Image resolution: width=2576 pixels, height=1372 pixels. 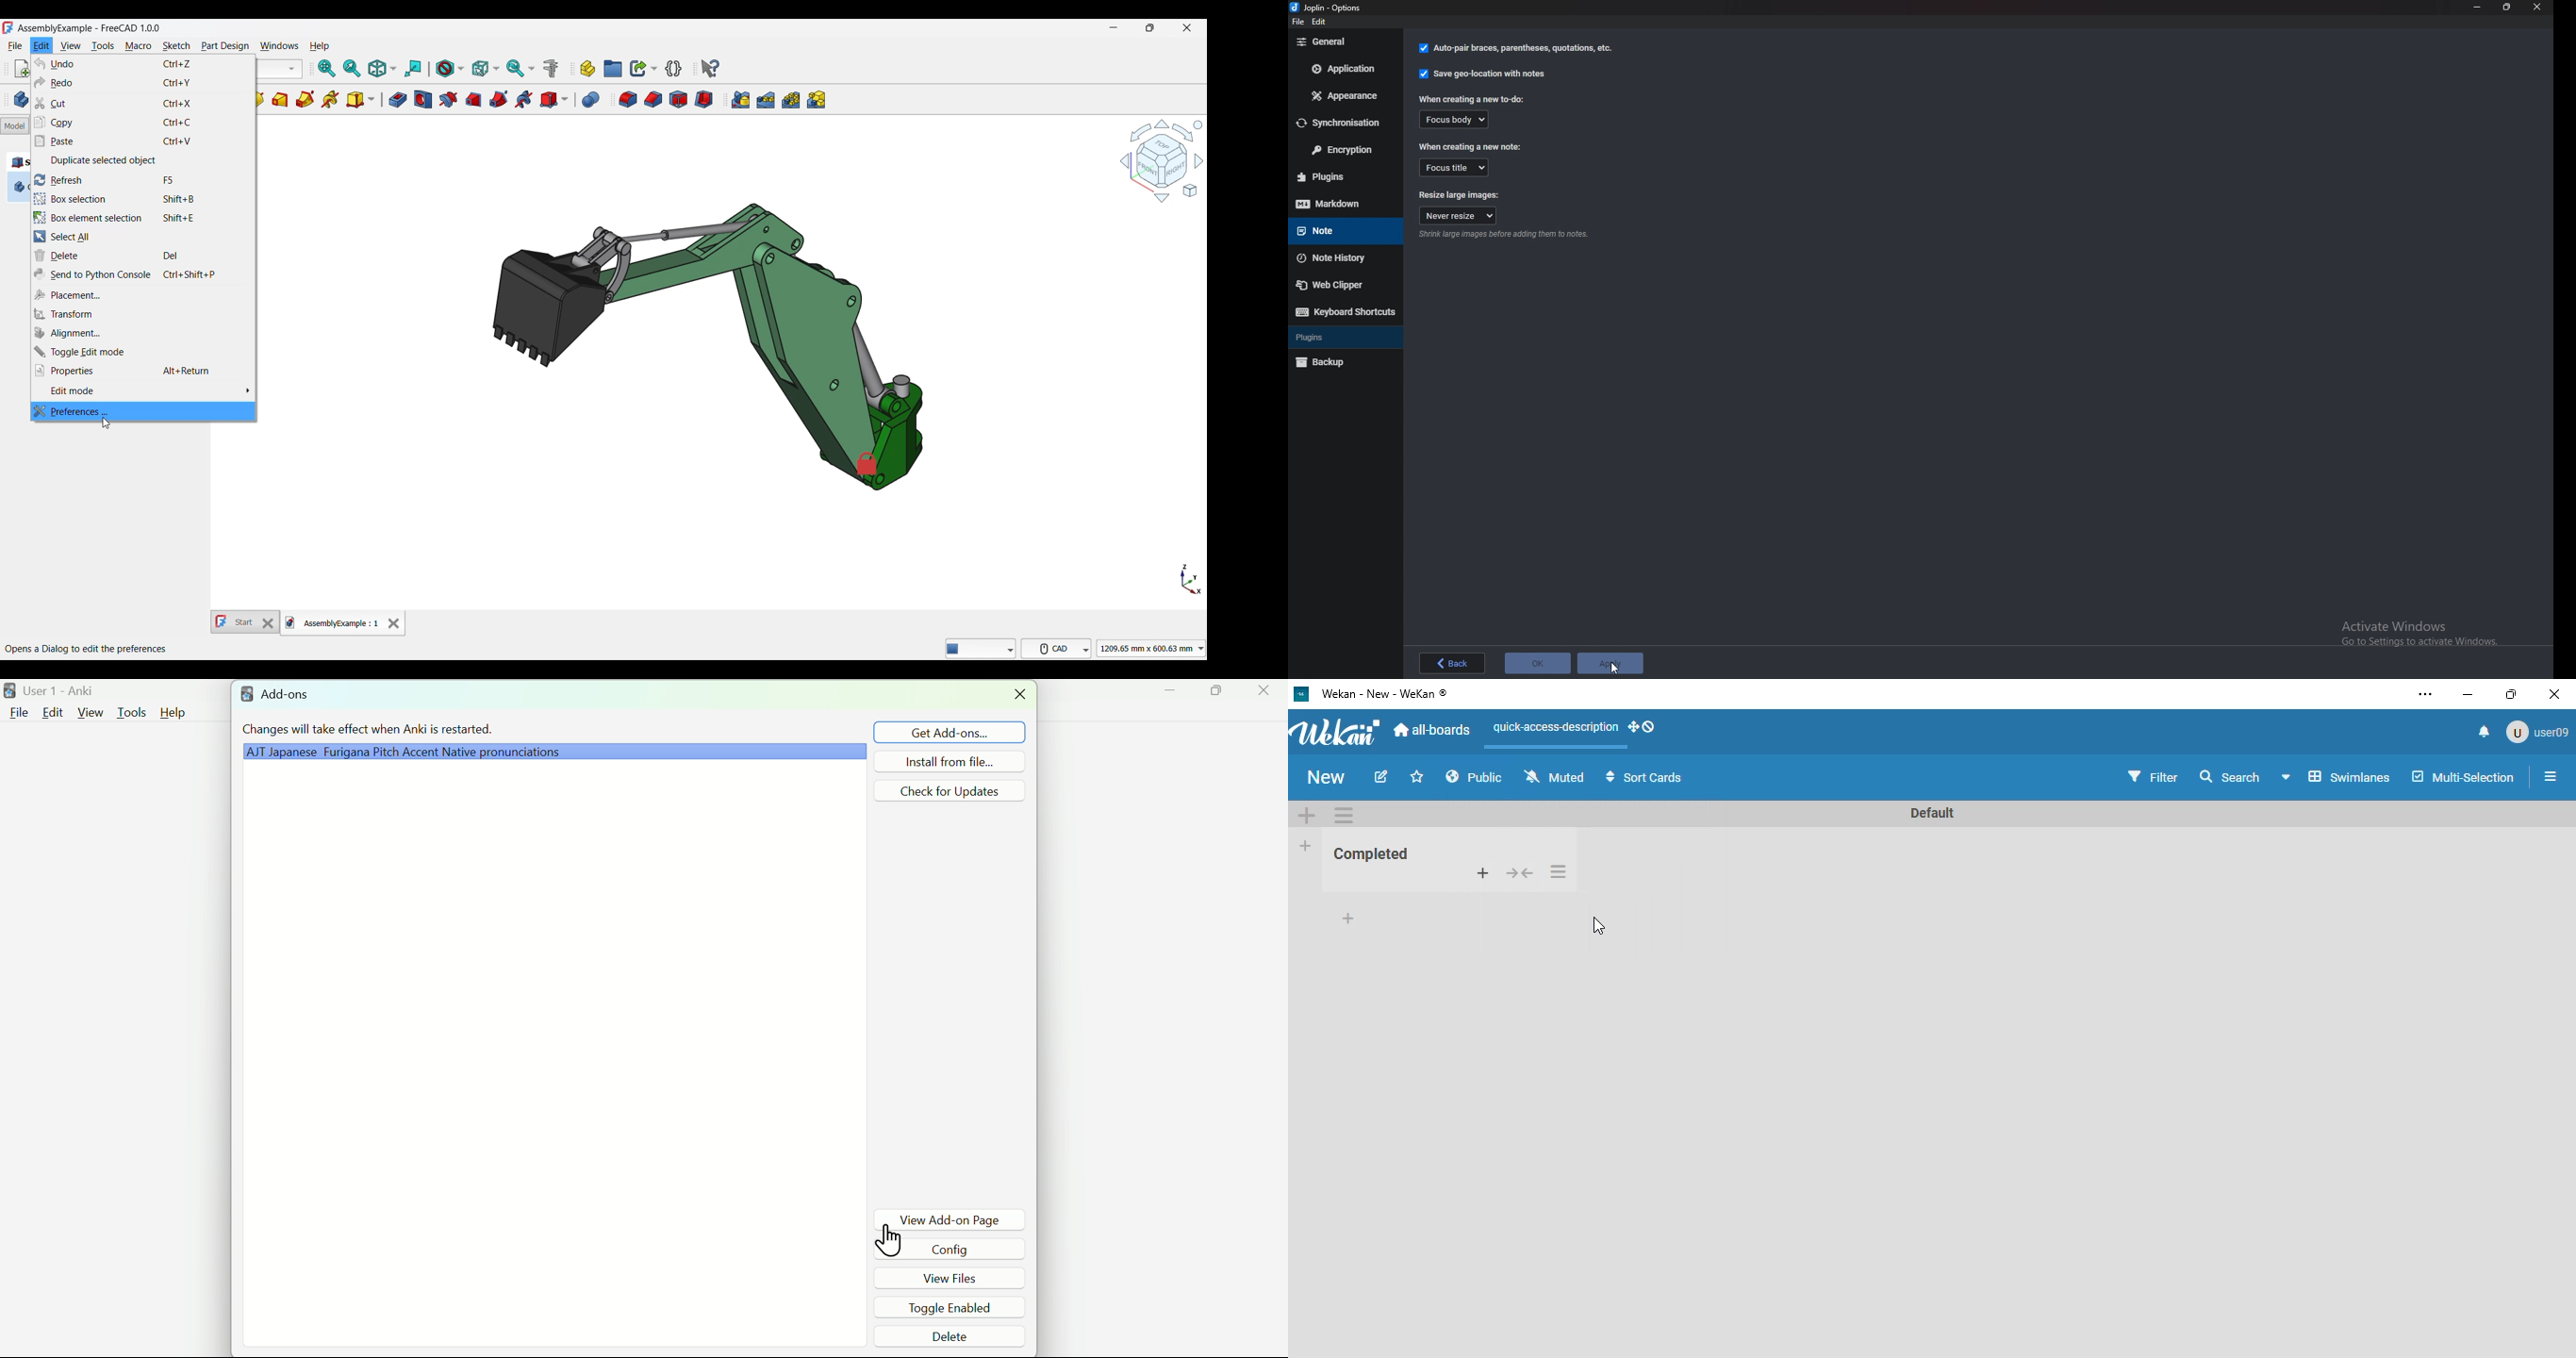 What do you see at coordinates (176, 713) in the screenshot?
I see `Help` at bounding box center [176, 713].